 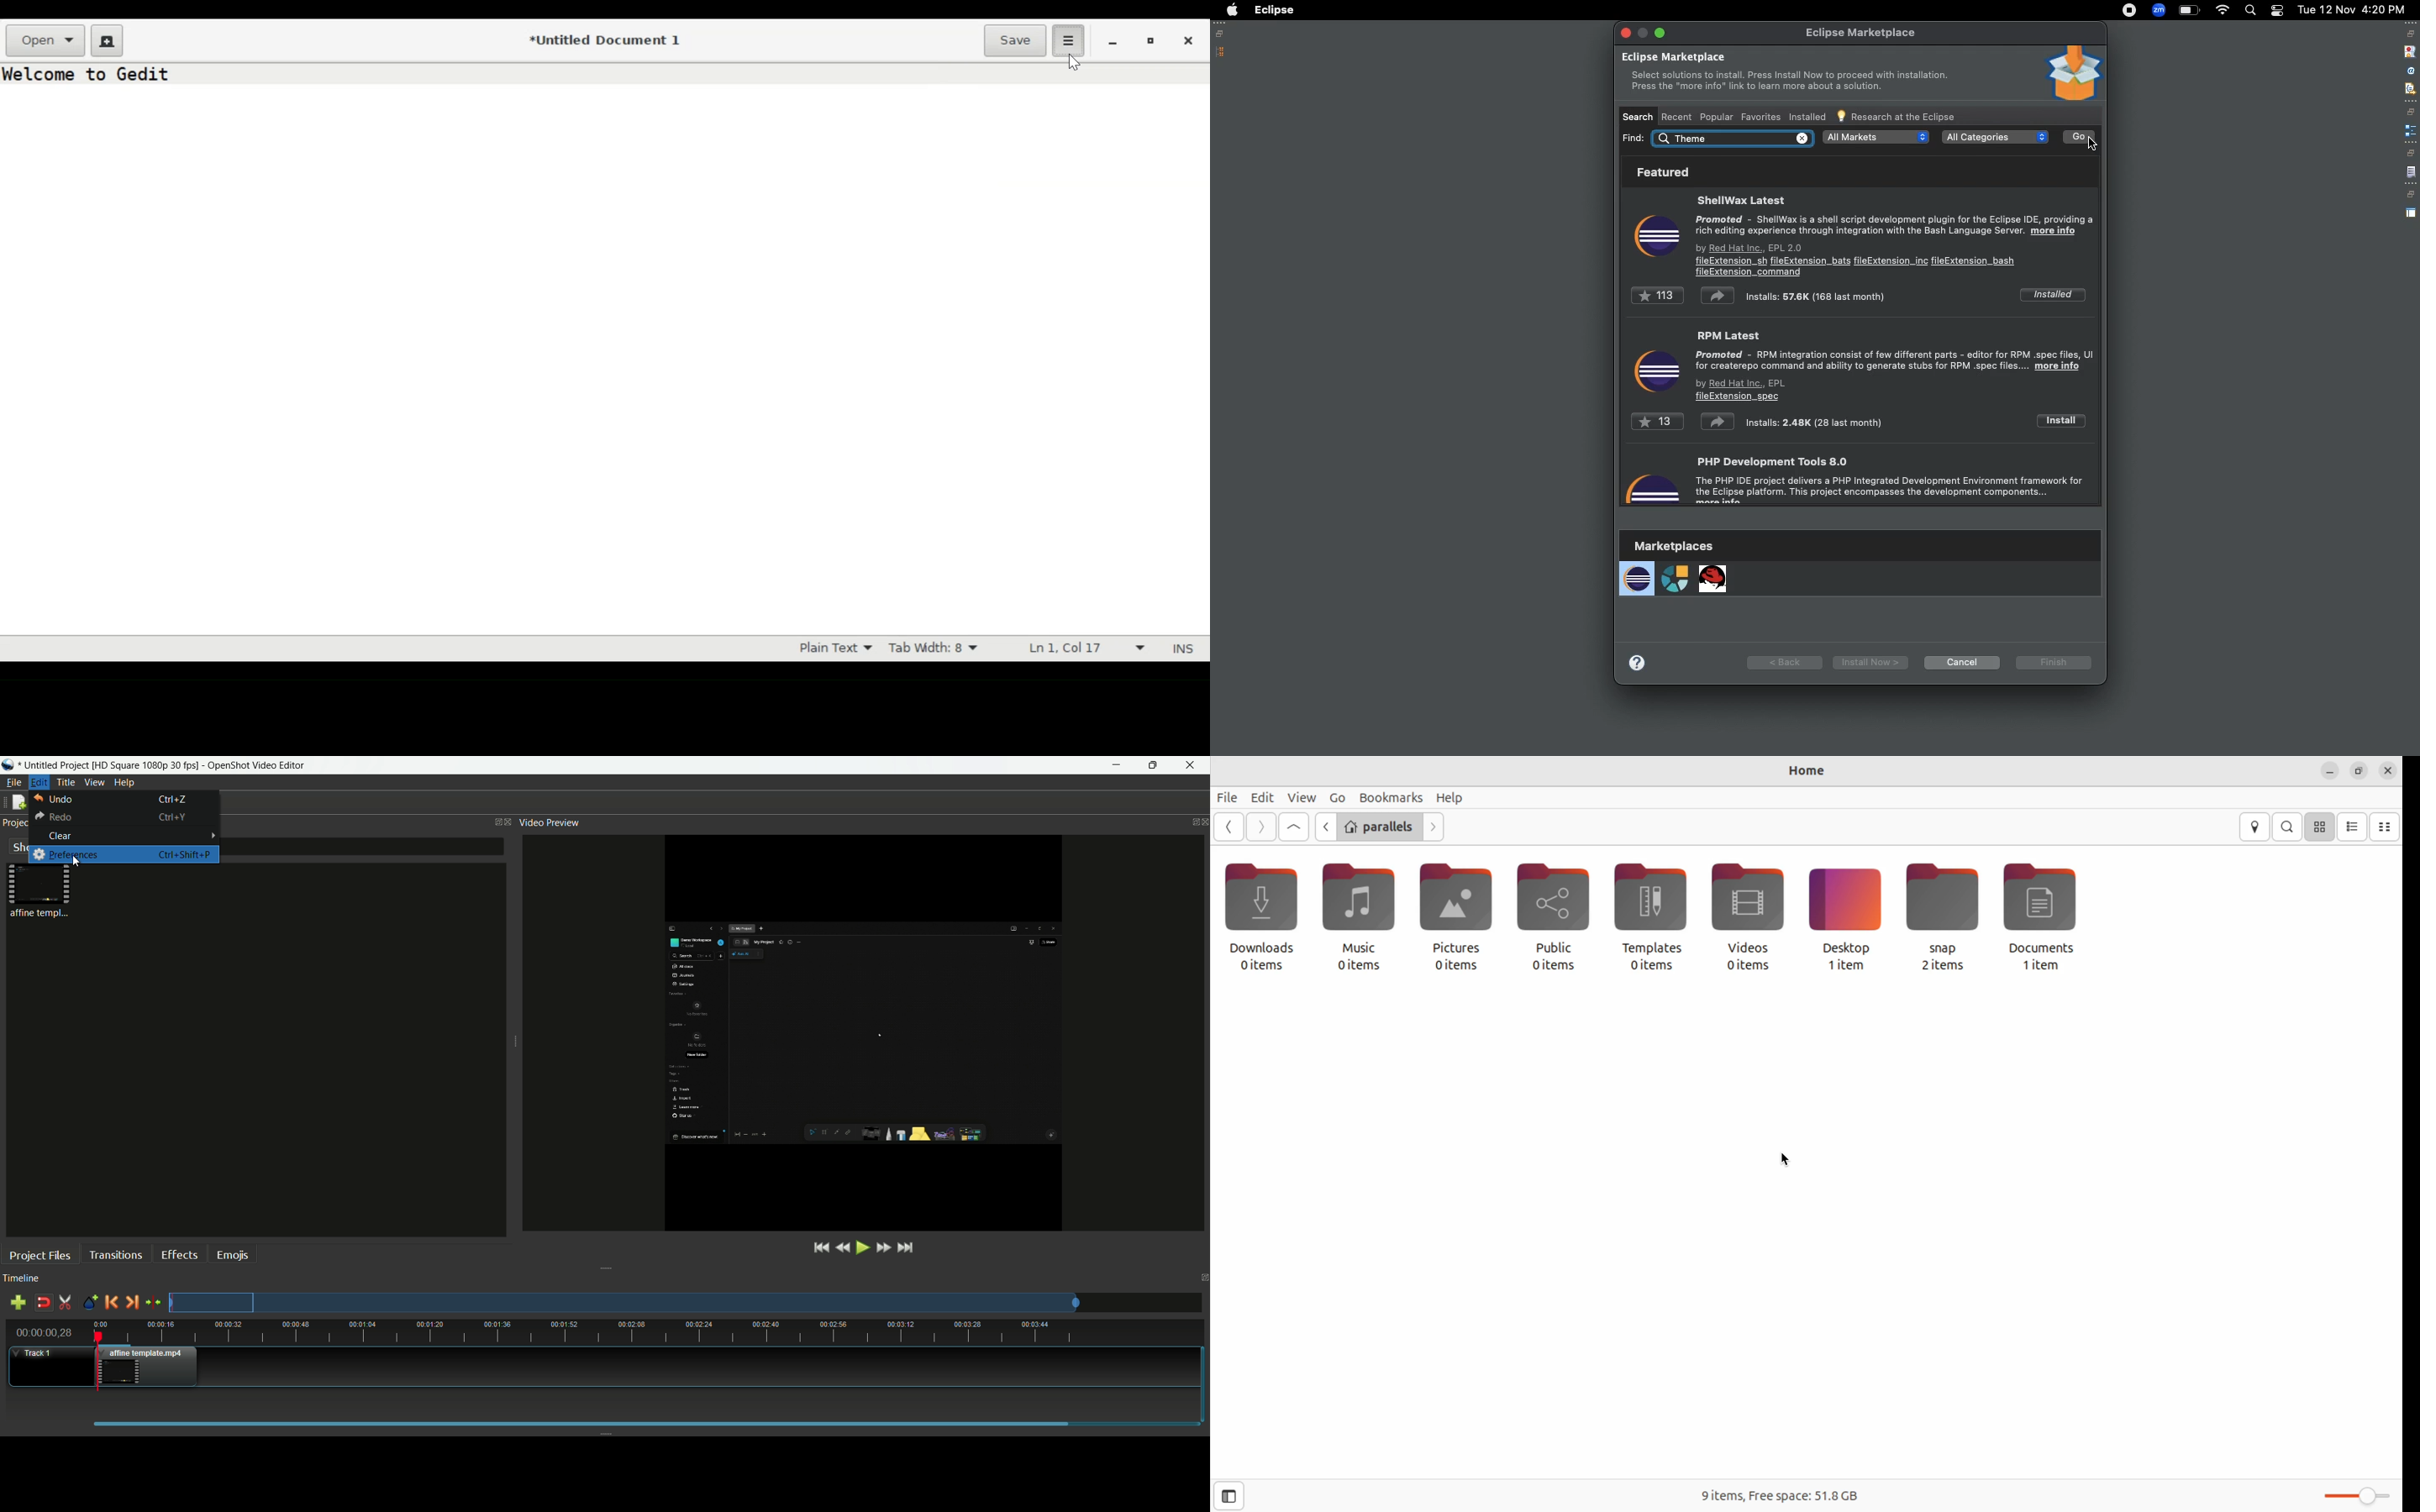 I want to click on create marker, so click(x=88, y=1303).